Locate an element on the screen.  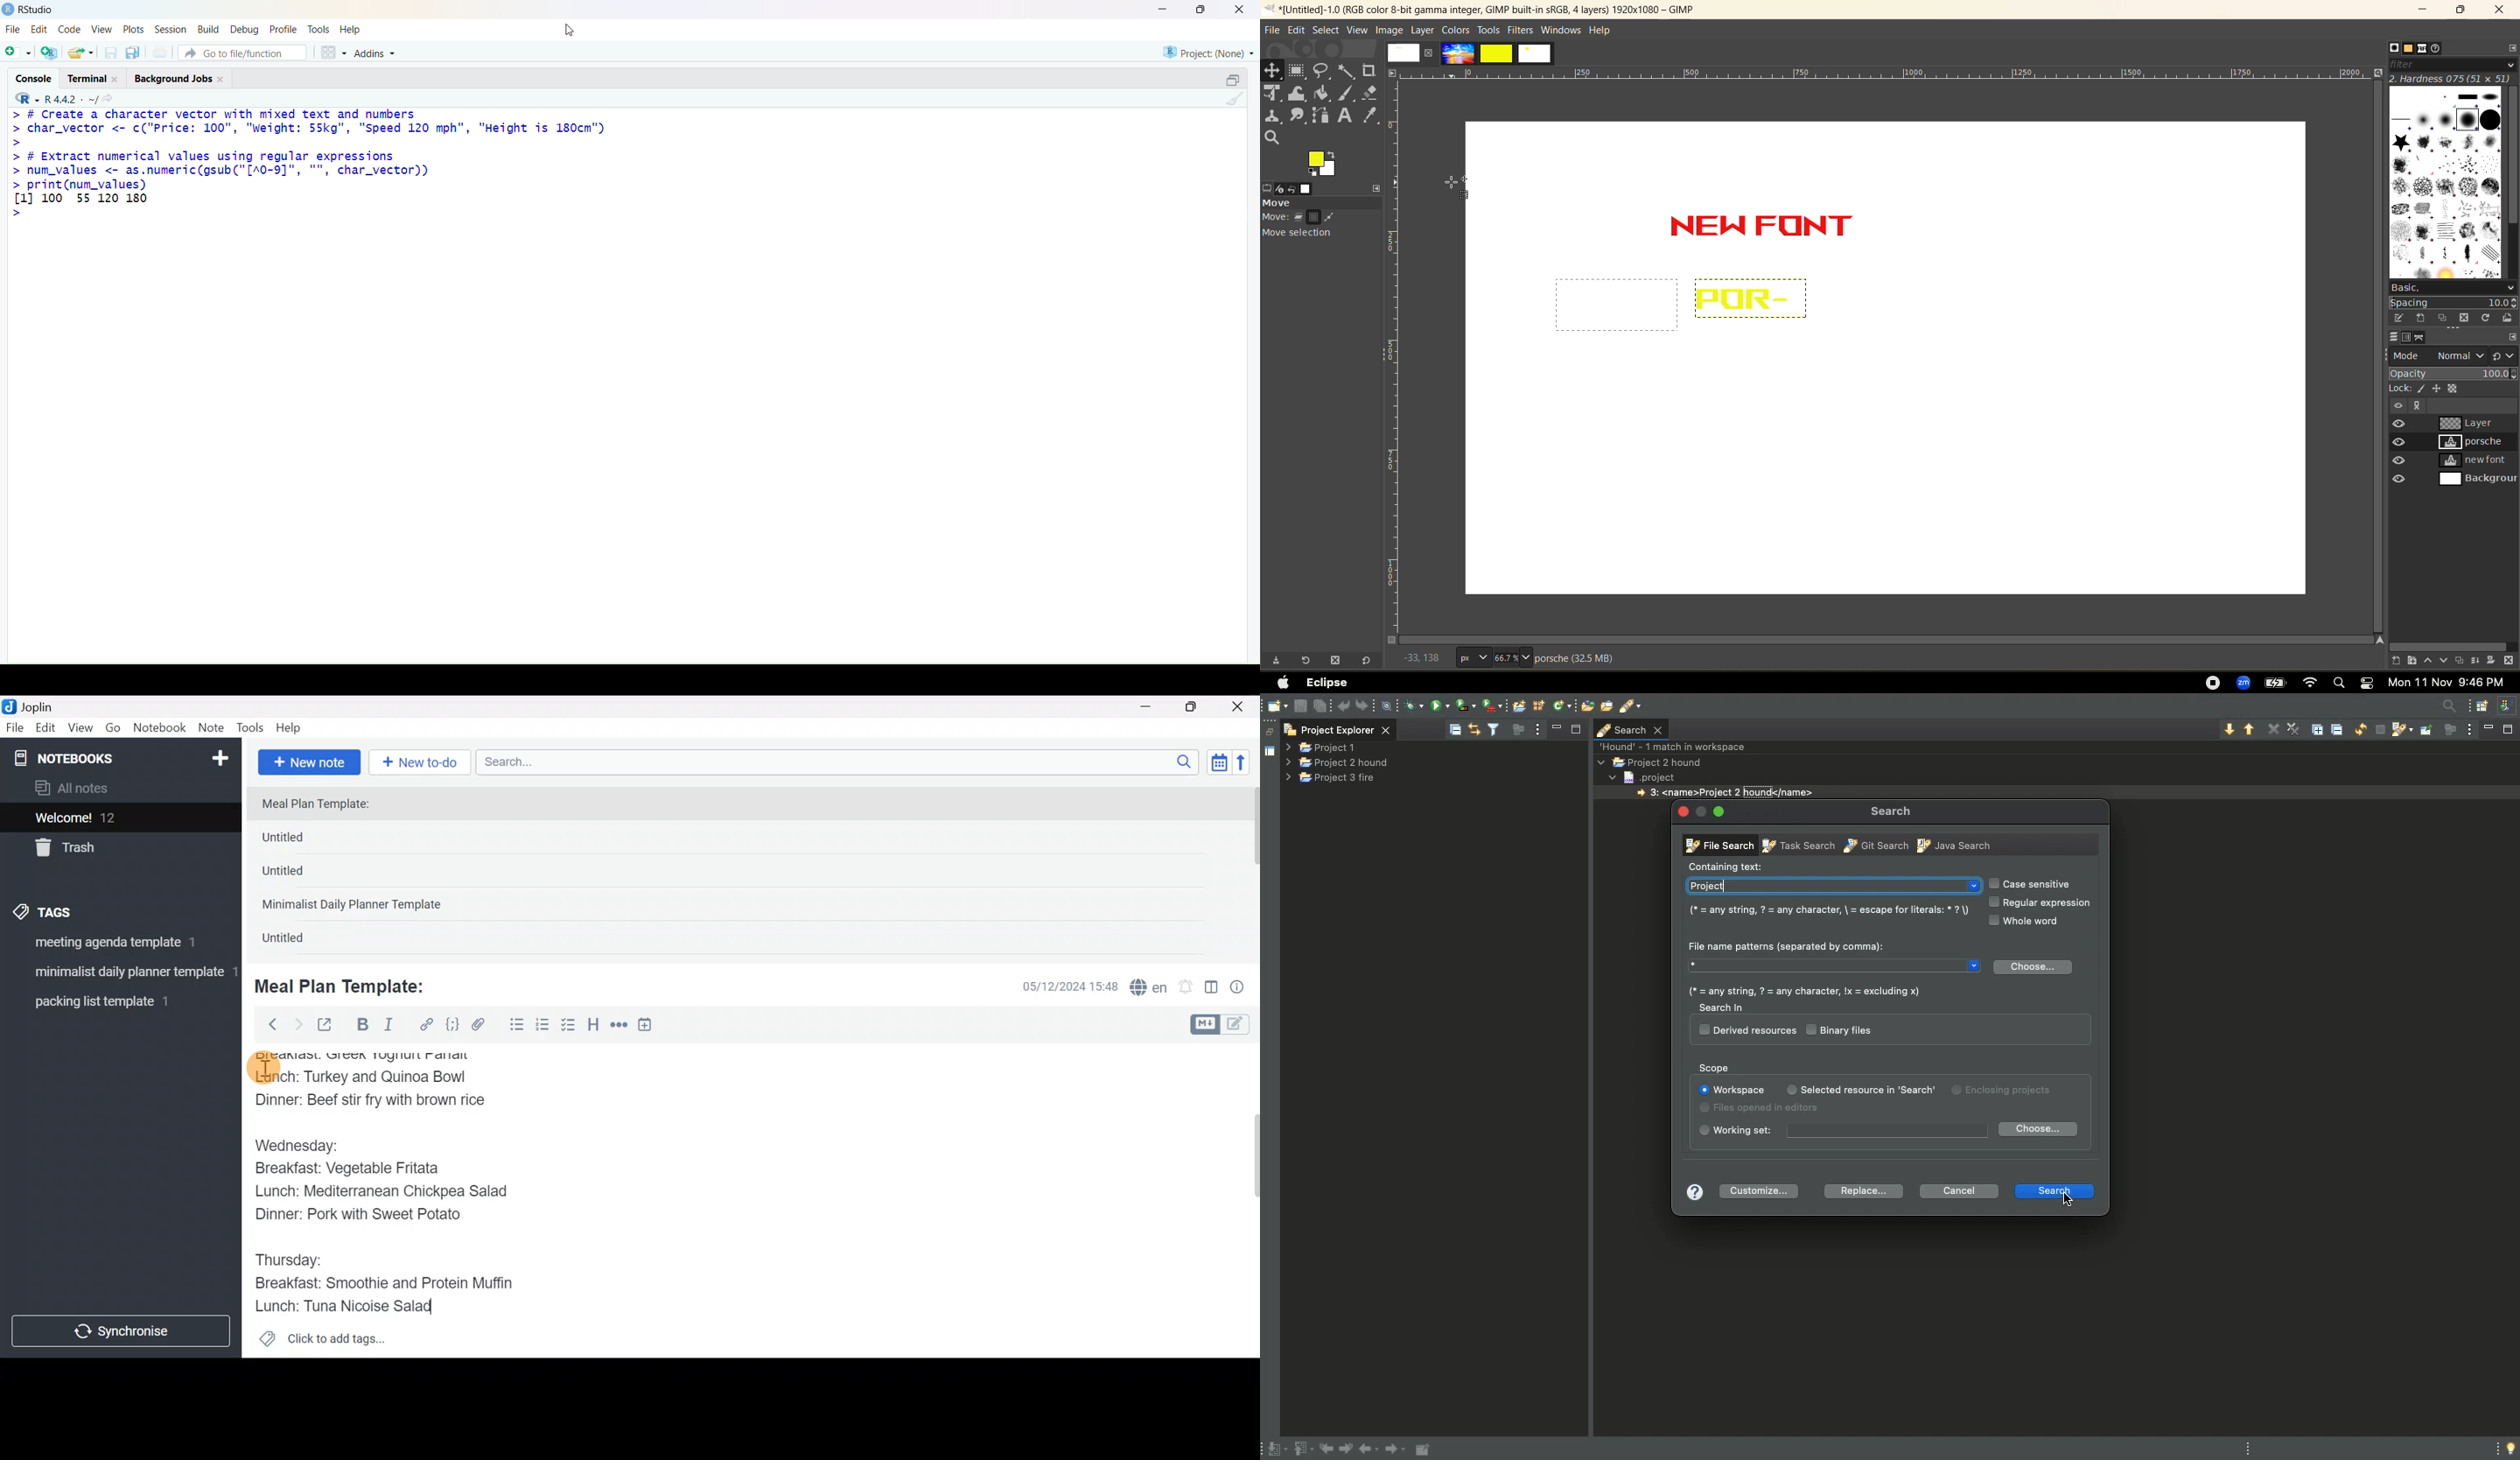
recorder is located at coordinates (2205, 682).